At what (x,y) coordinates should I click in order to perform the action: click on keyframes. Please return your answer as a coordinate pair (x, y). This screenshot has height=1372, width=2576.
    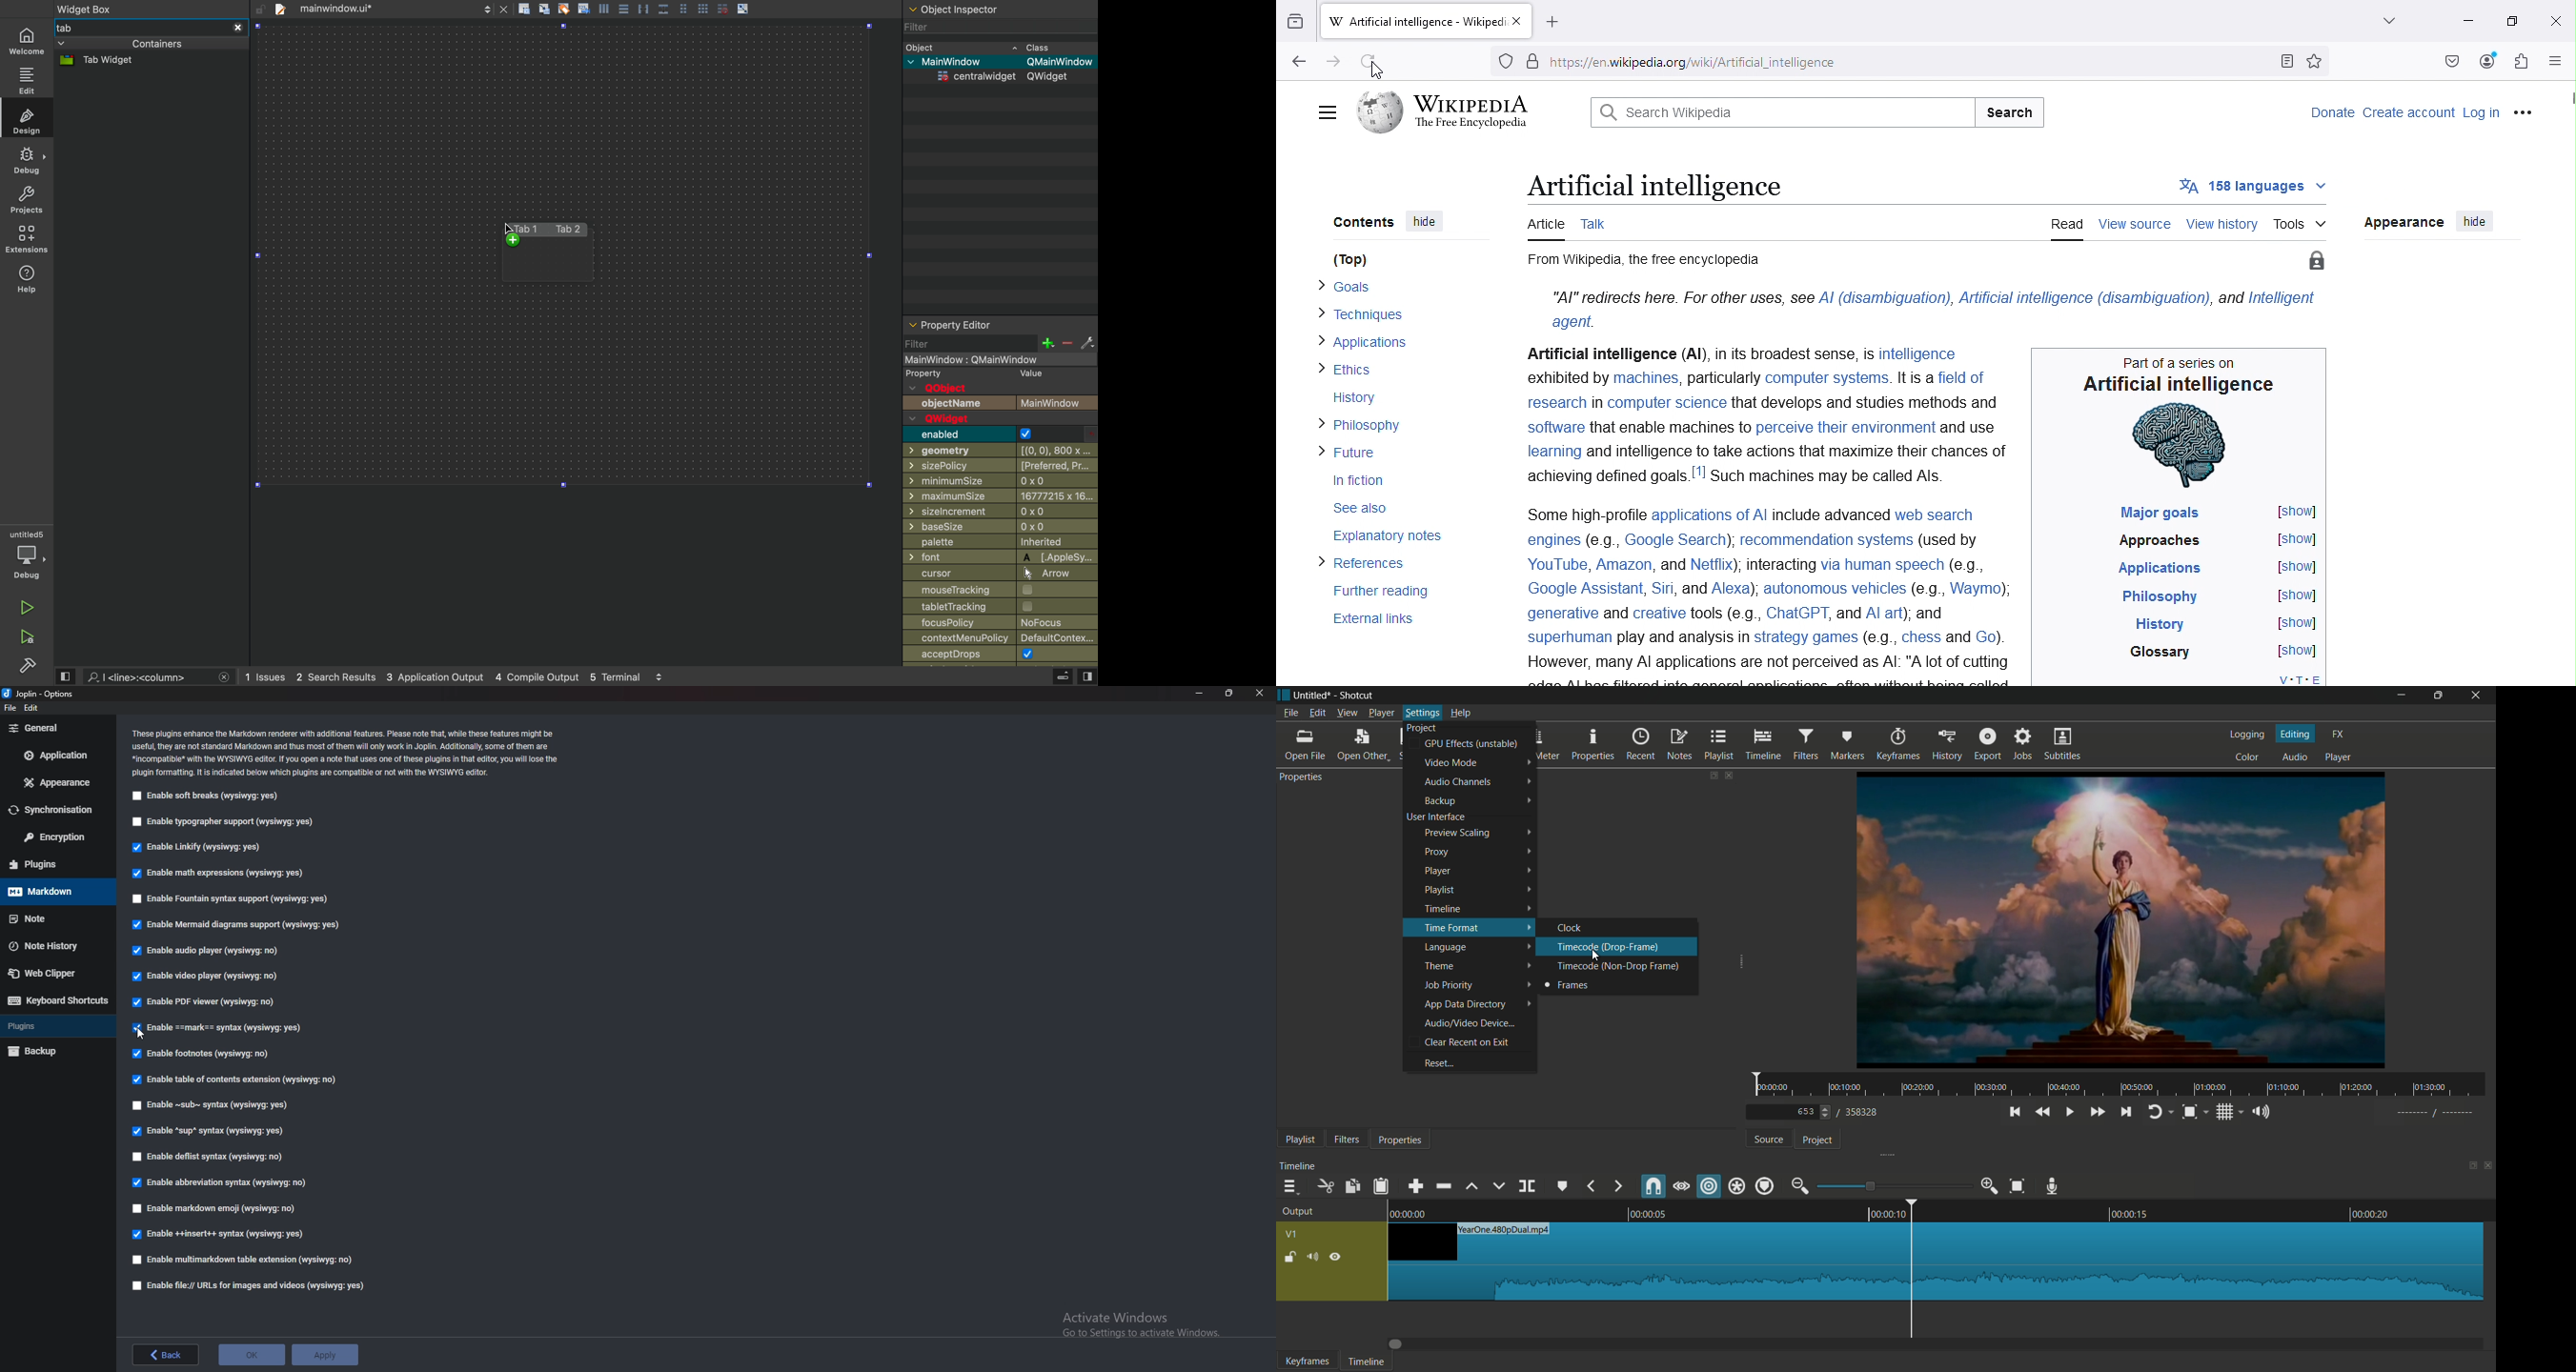
    Looking at the image, I should click on (1309, 1362).